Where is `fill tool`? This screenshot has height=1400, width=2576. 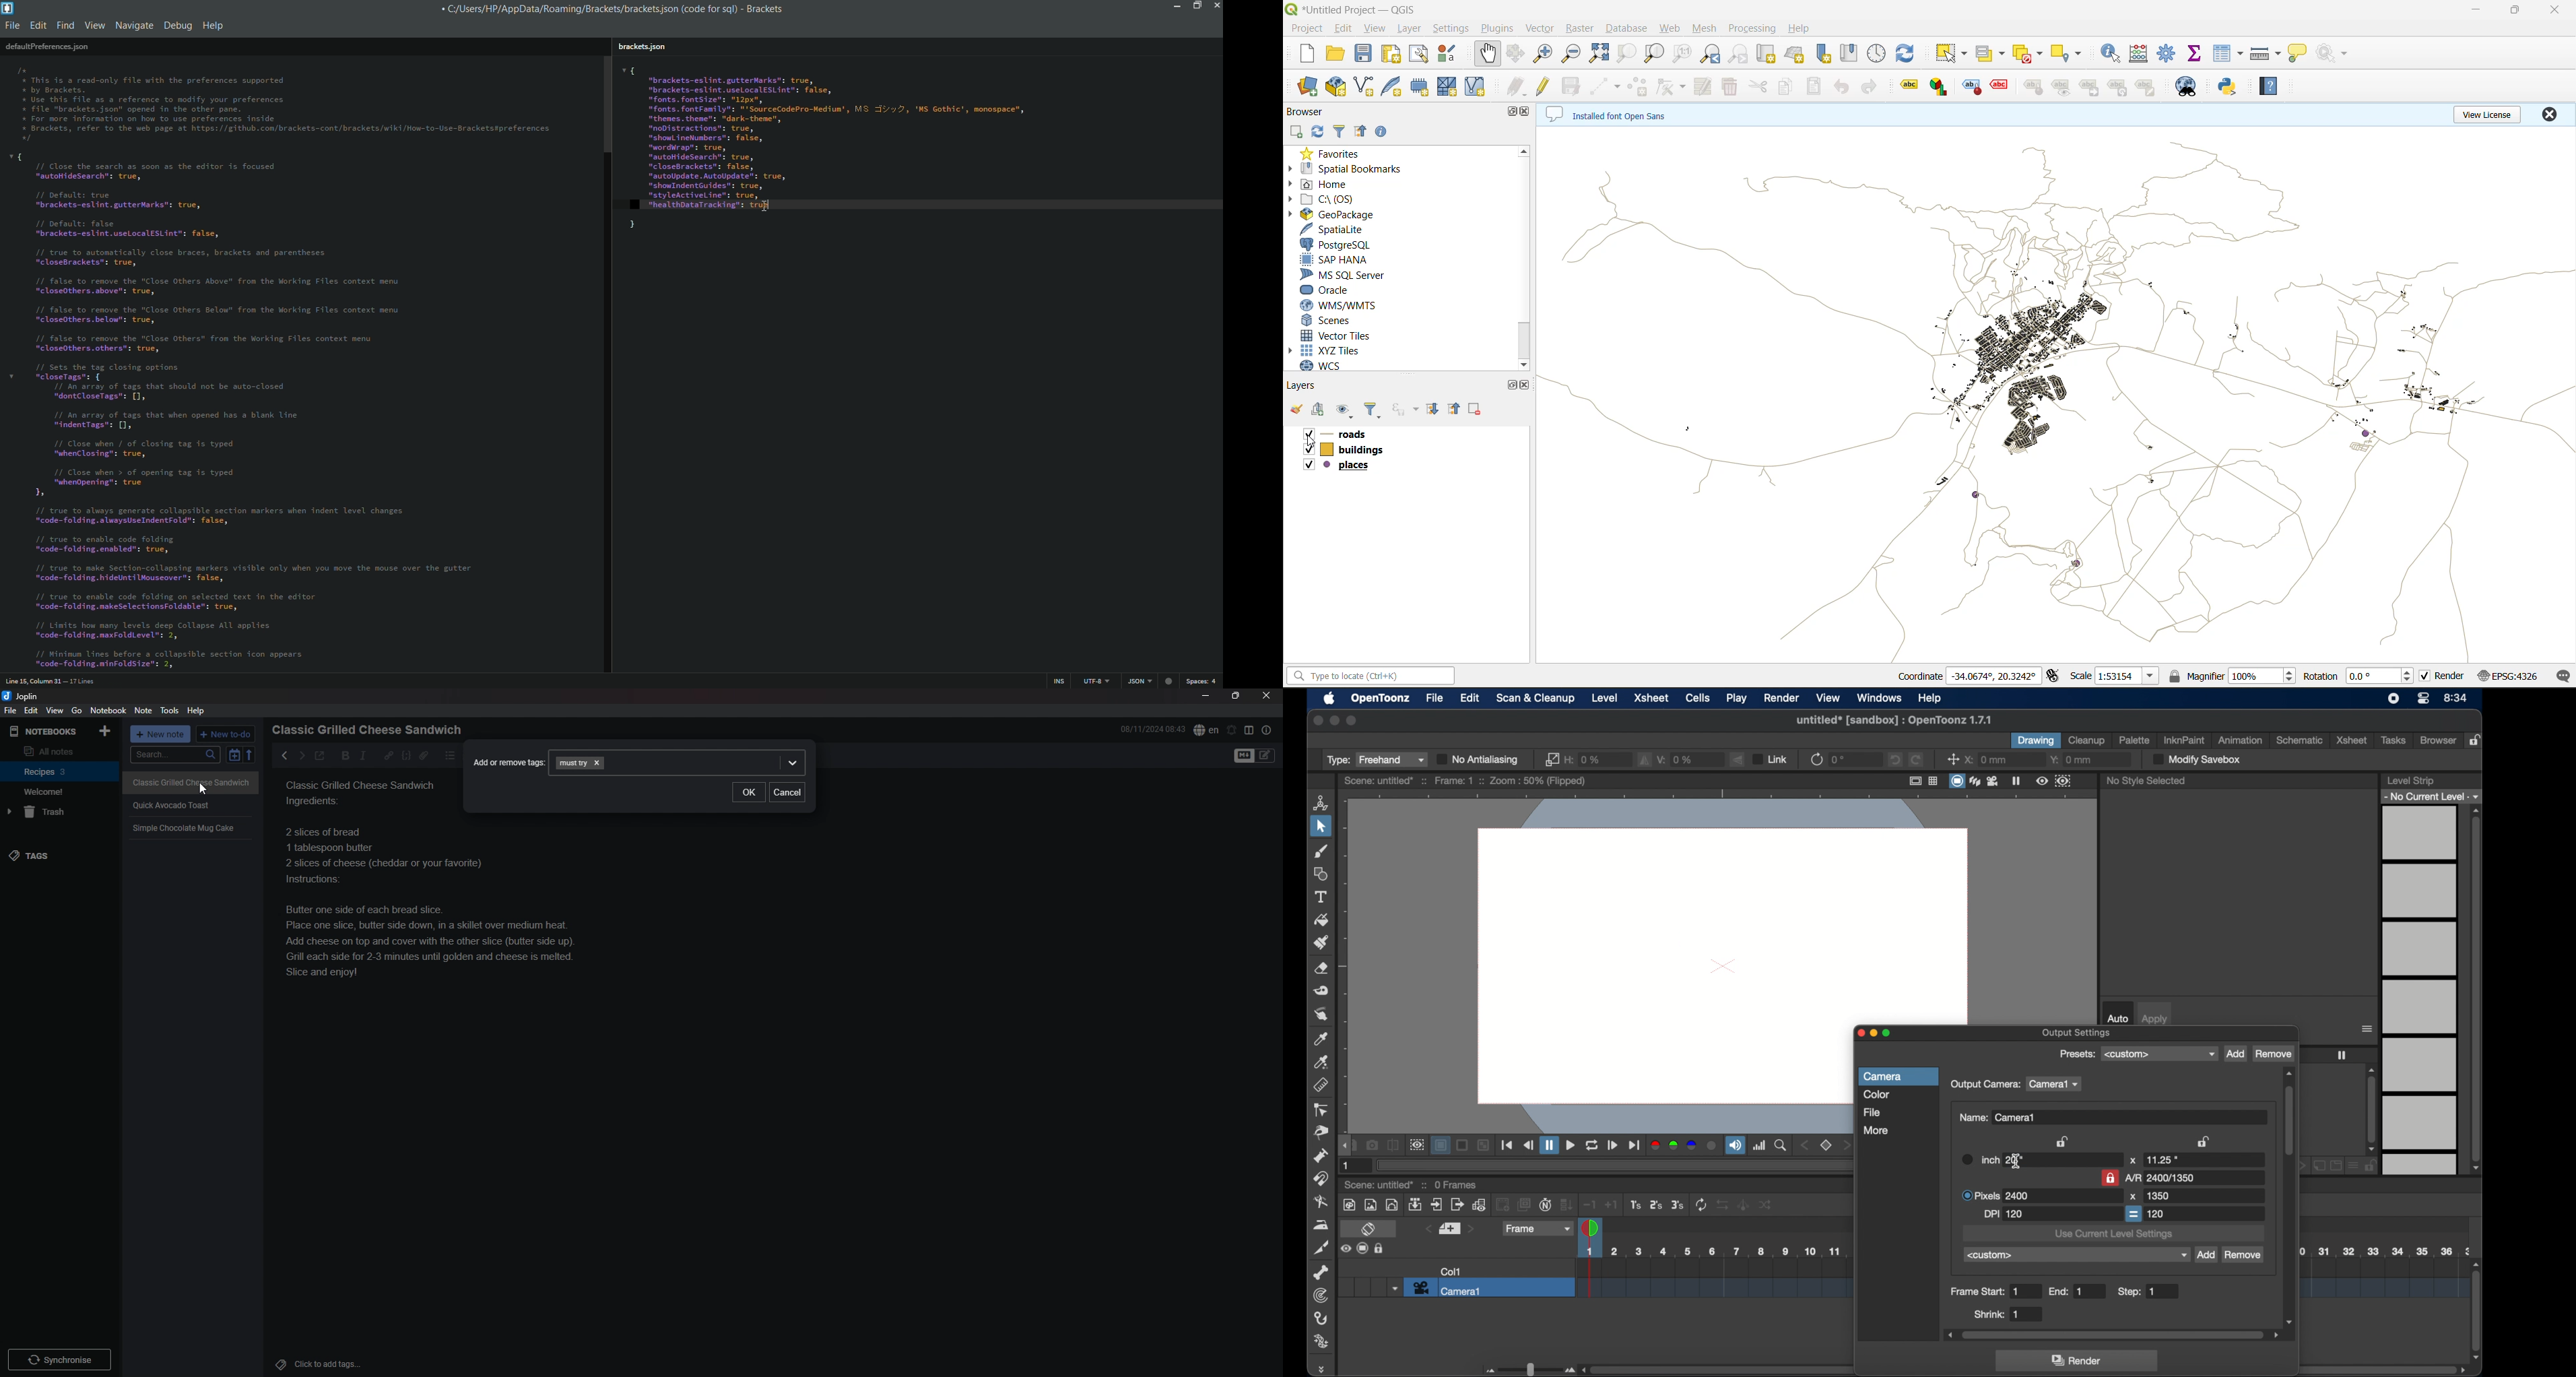
fill tool is located at coordinates (1322, 921).